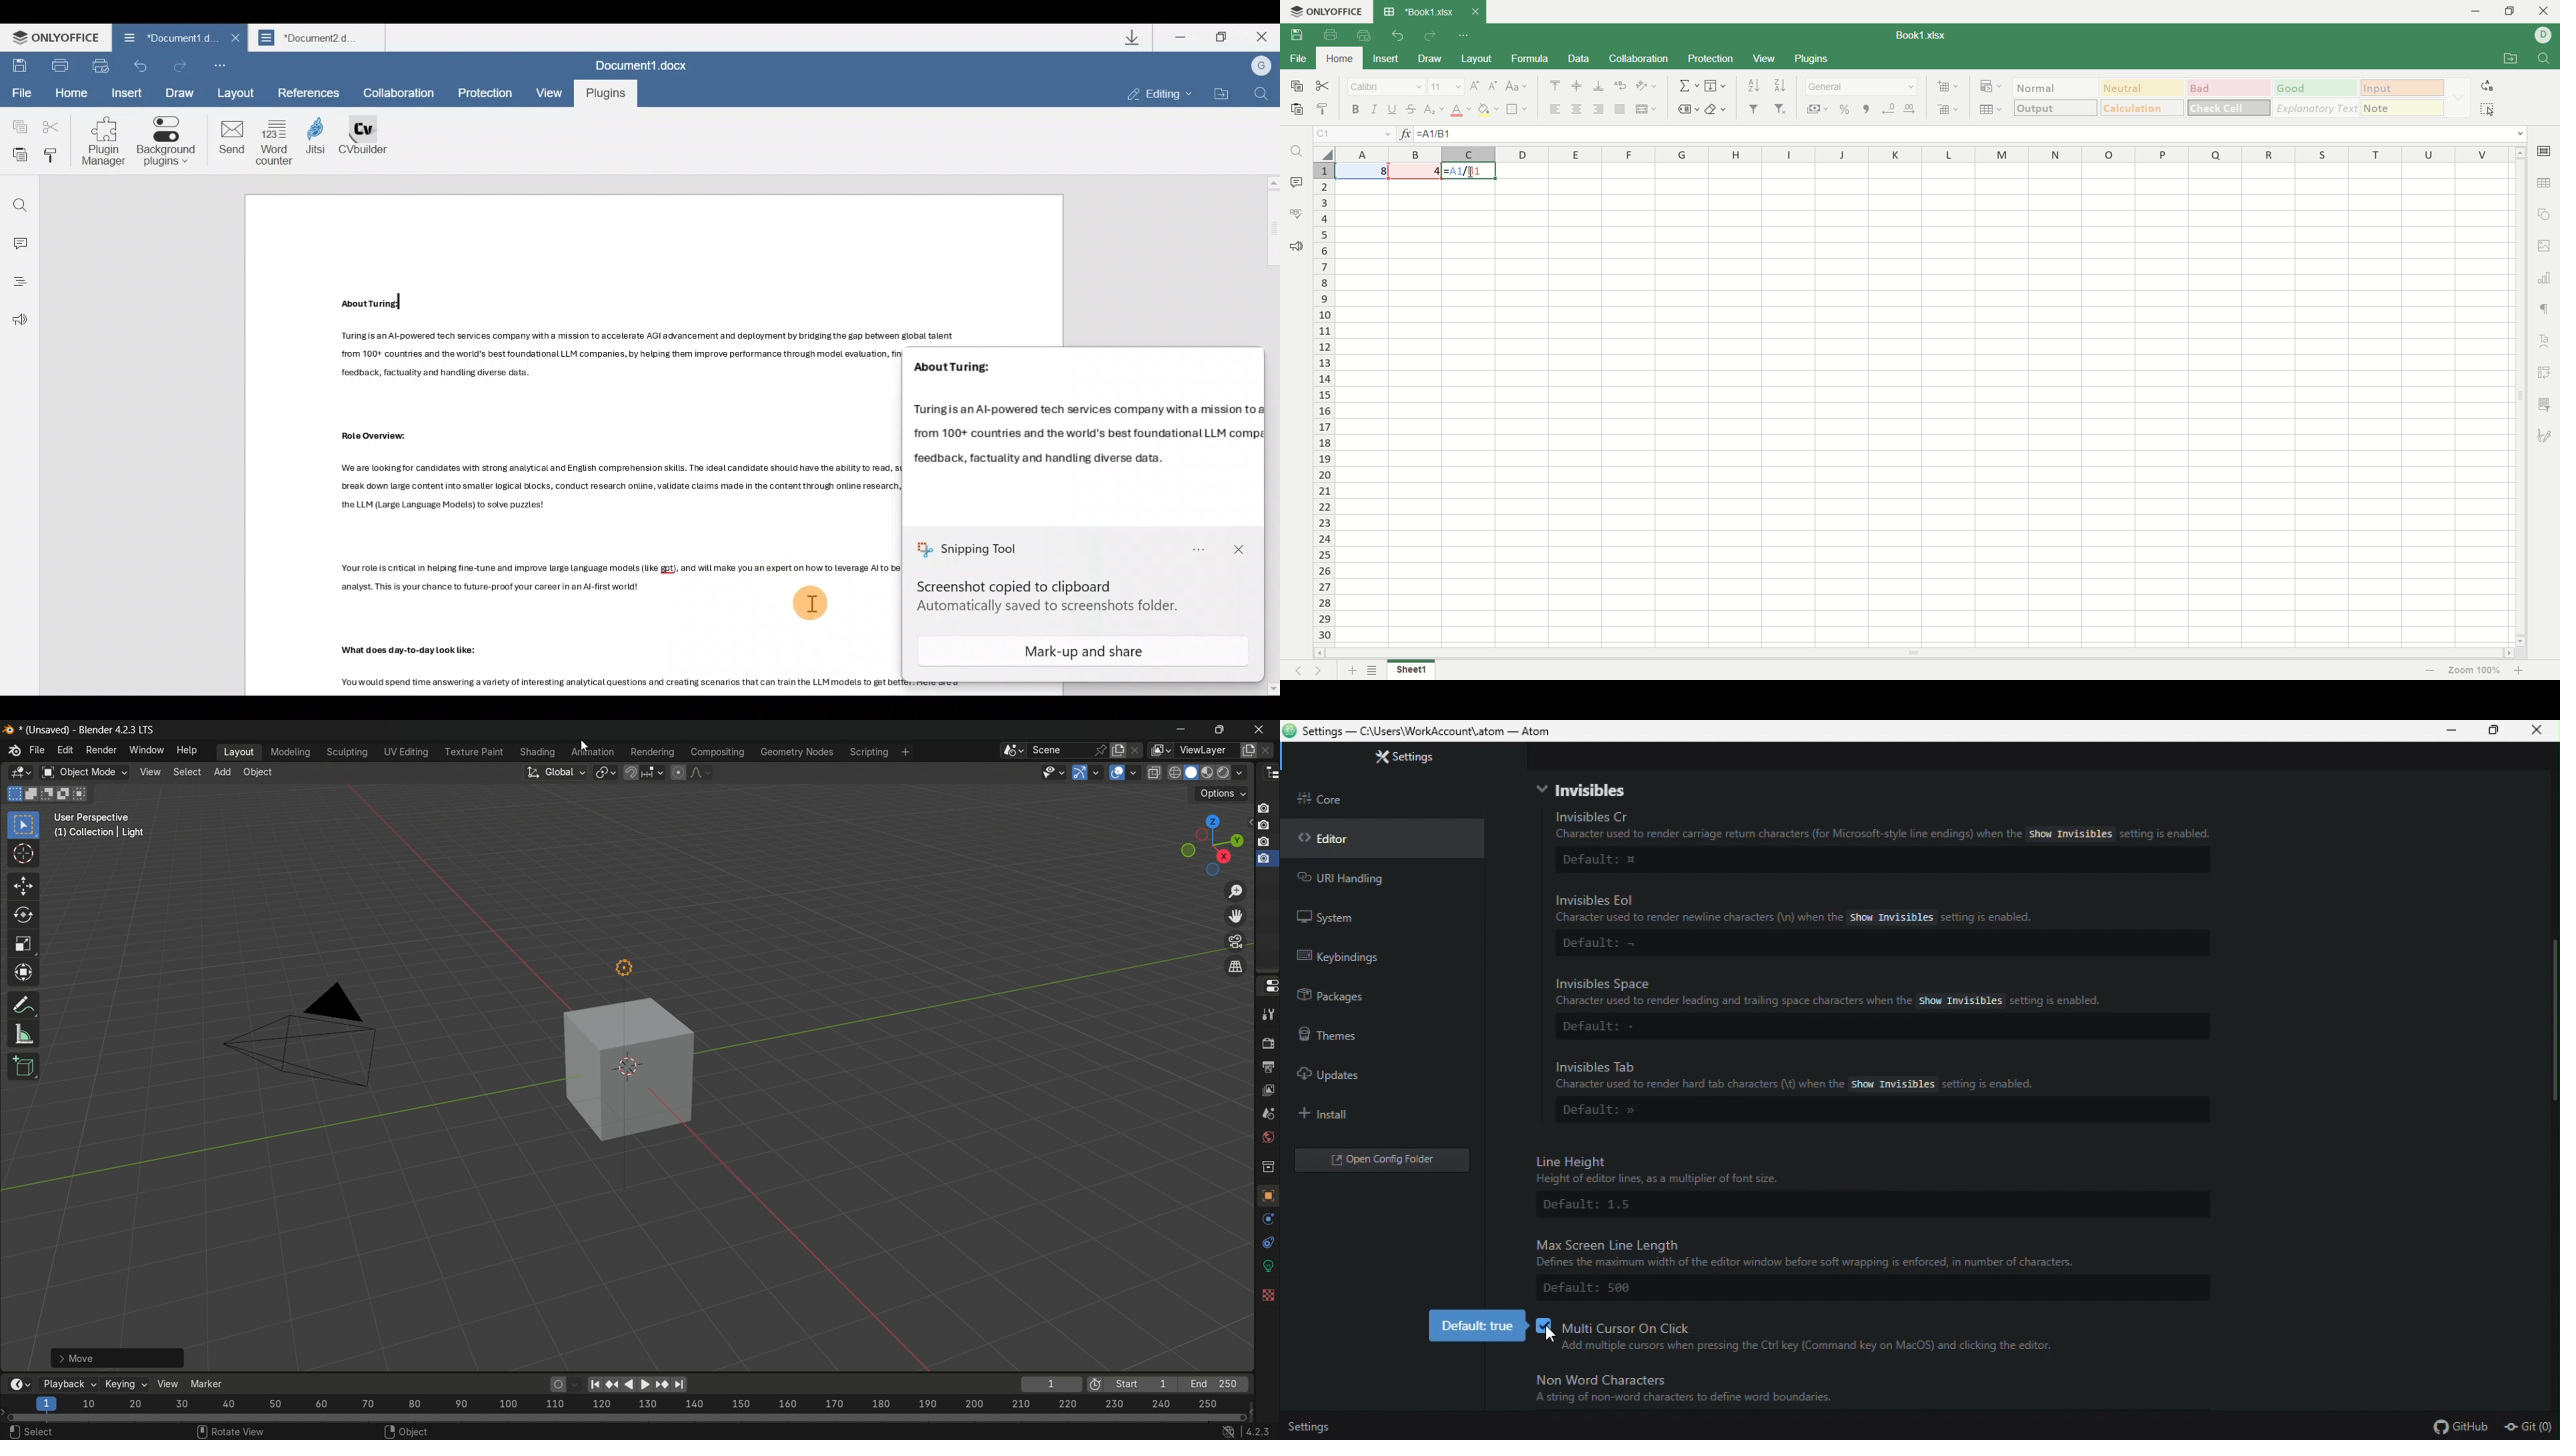 The width and height of the screenshot is (2576, 1456). What do you see at coordinates (1203, 843) in the screenshot?
I see `preset viewpoint` at bounding box center [1203, 843].